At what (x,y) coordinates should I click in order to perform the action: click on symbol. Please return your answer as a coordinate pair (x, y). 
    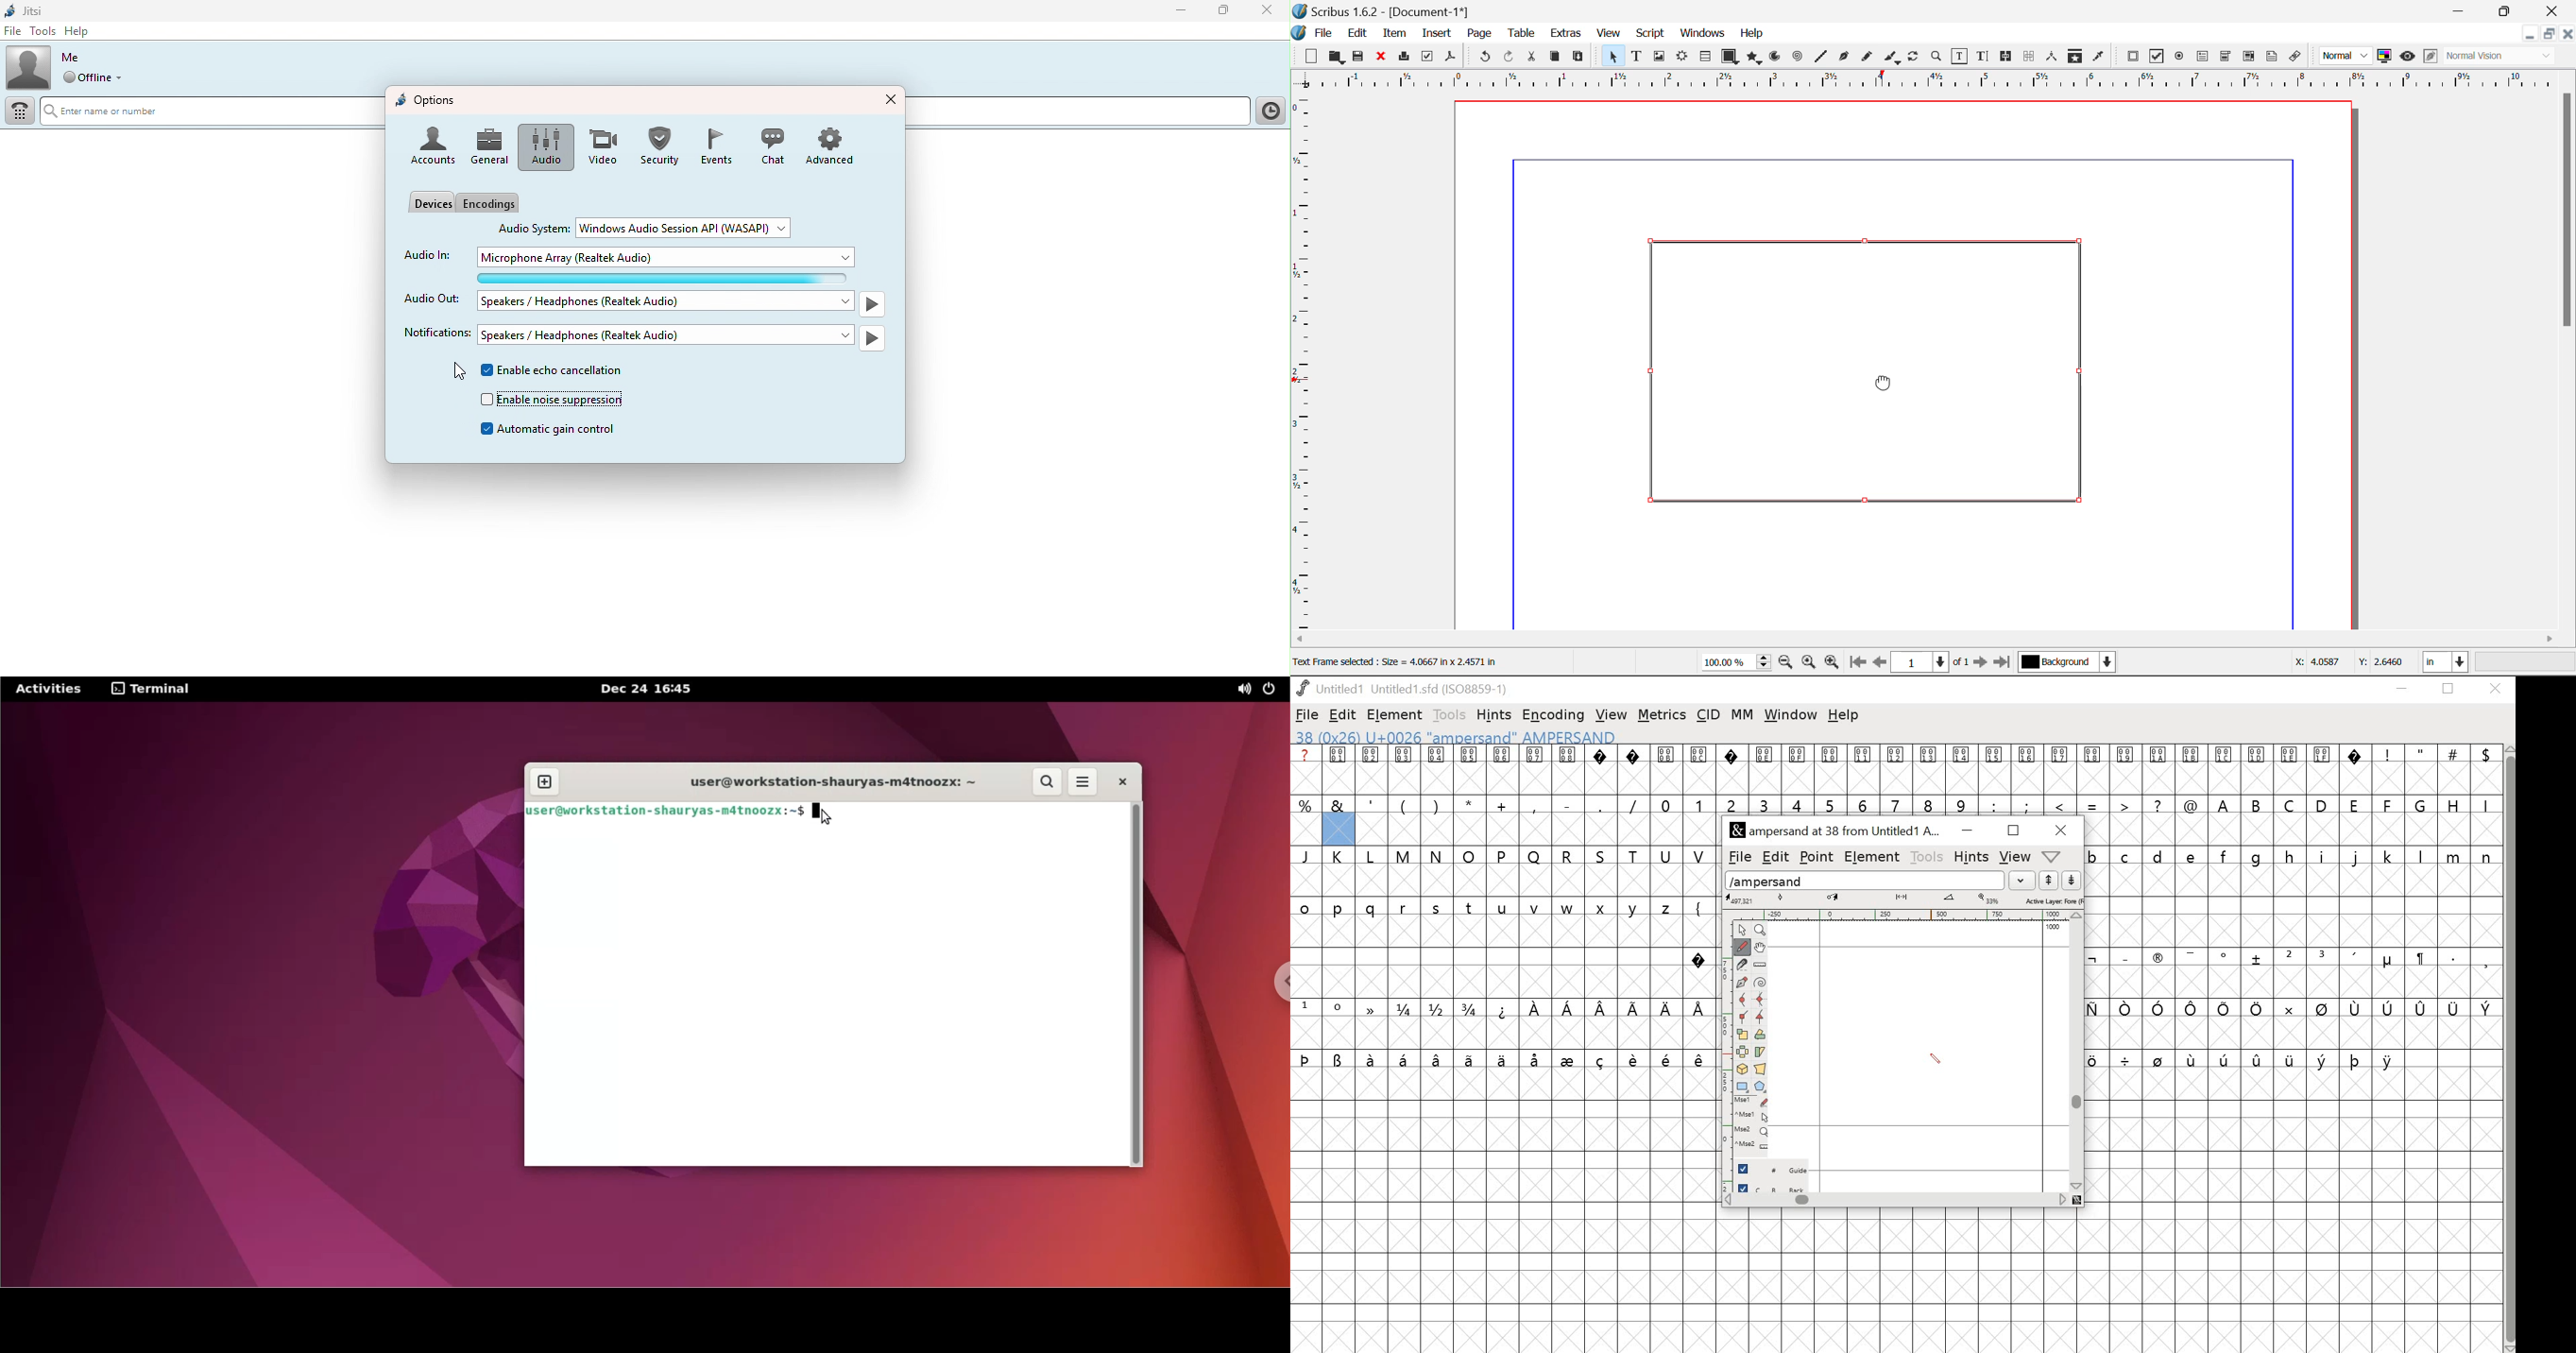
    Looking at the image, I should click on (1406, 1059).